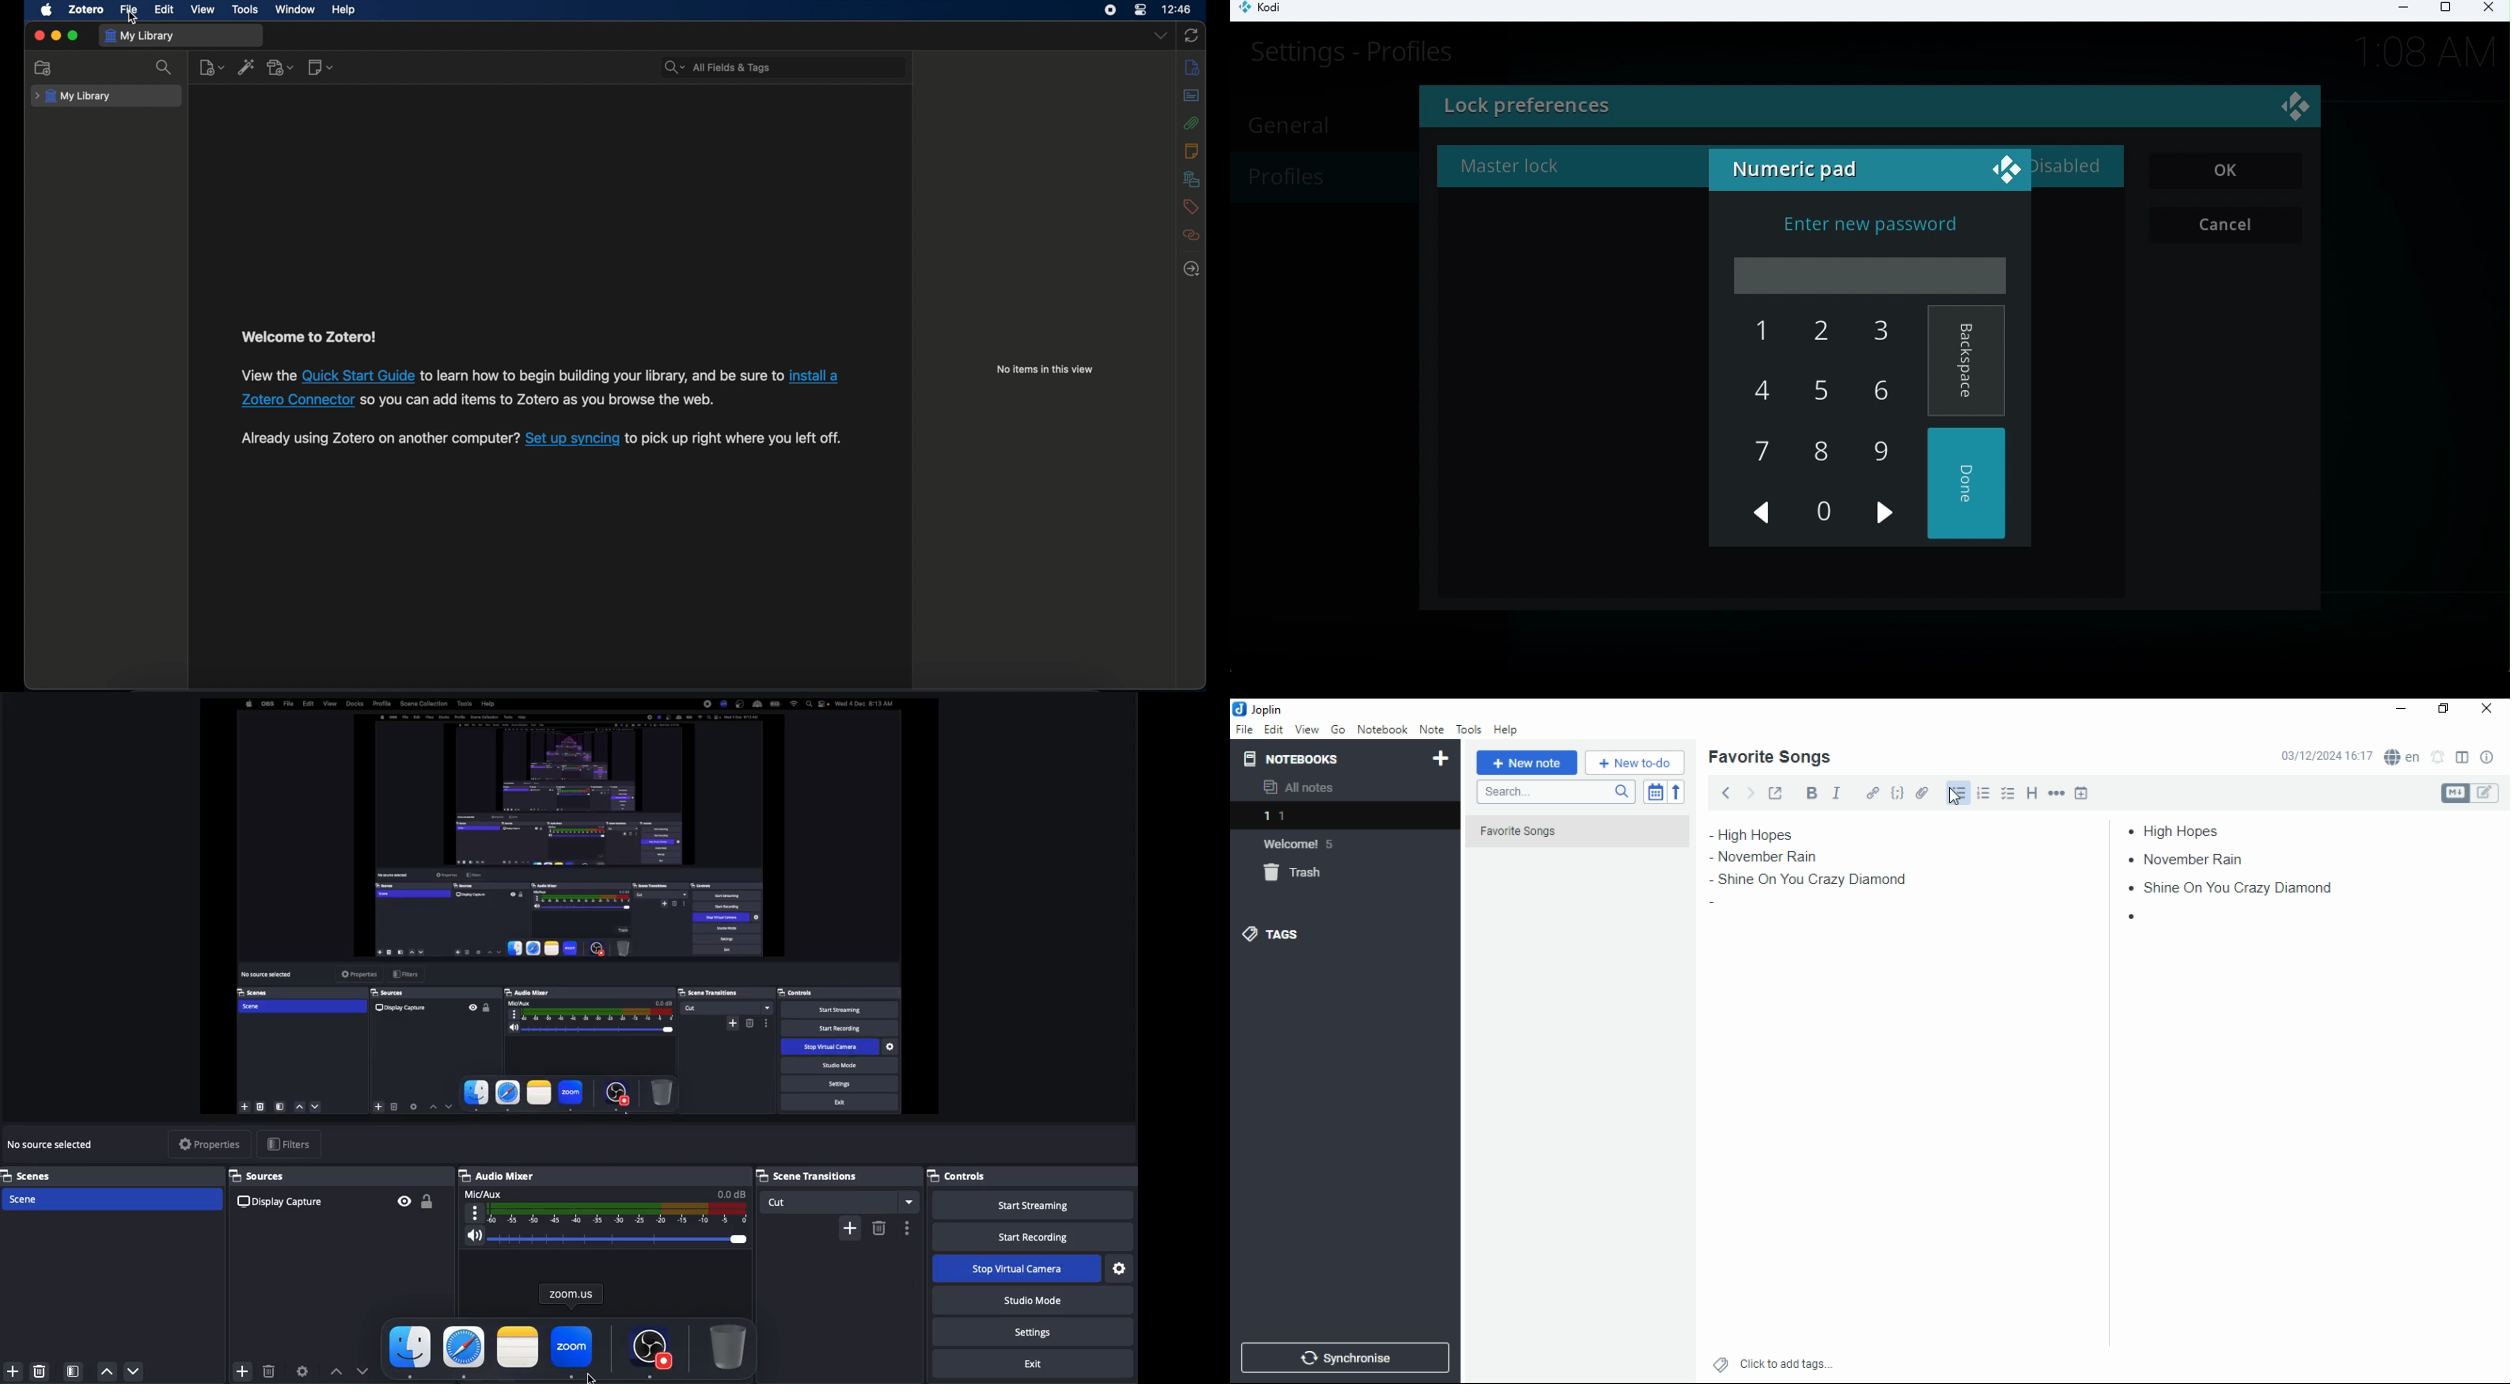 The image size is (2520, 1400). Describe the element at coordinates (1763, 513) in the screenshot. I see `Previous` at that location.